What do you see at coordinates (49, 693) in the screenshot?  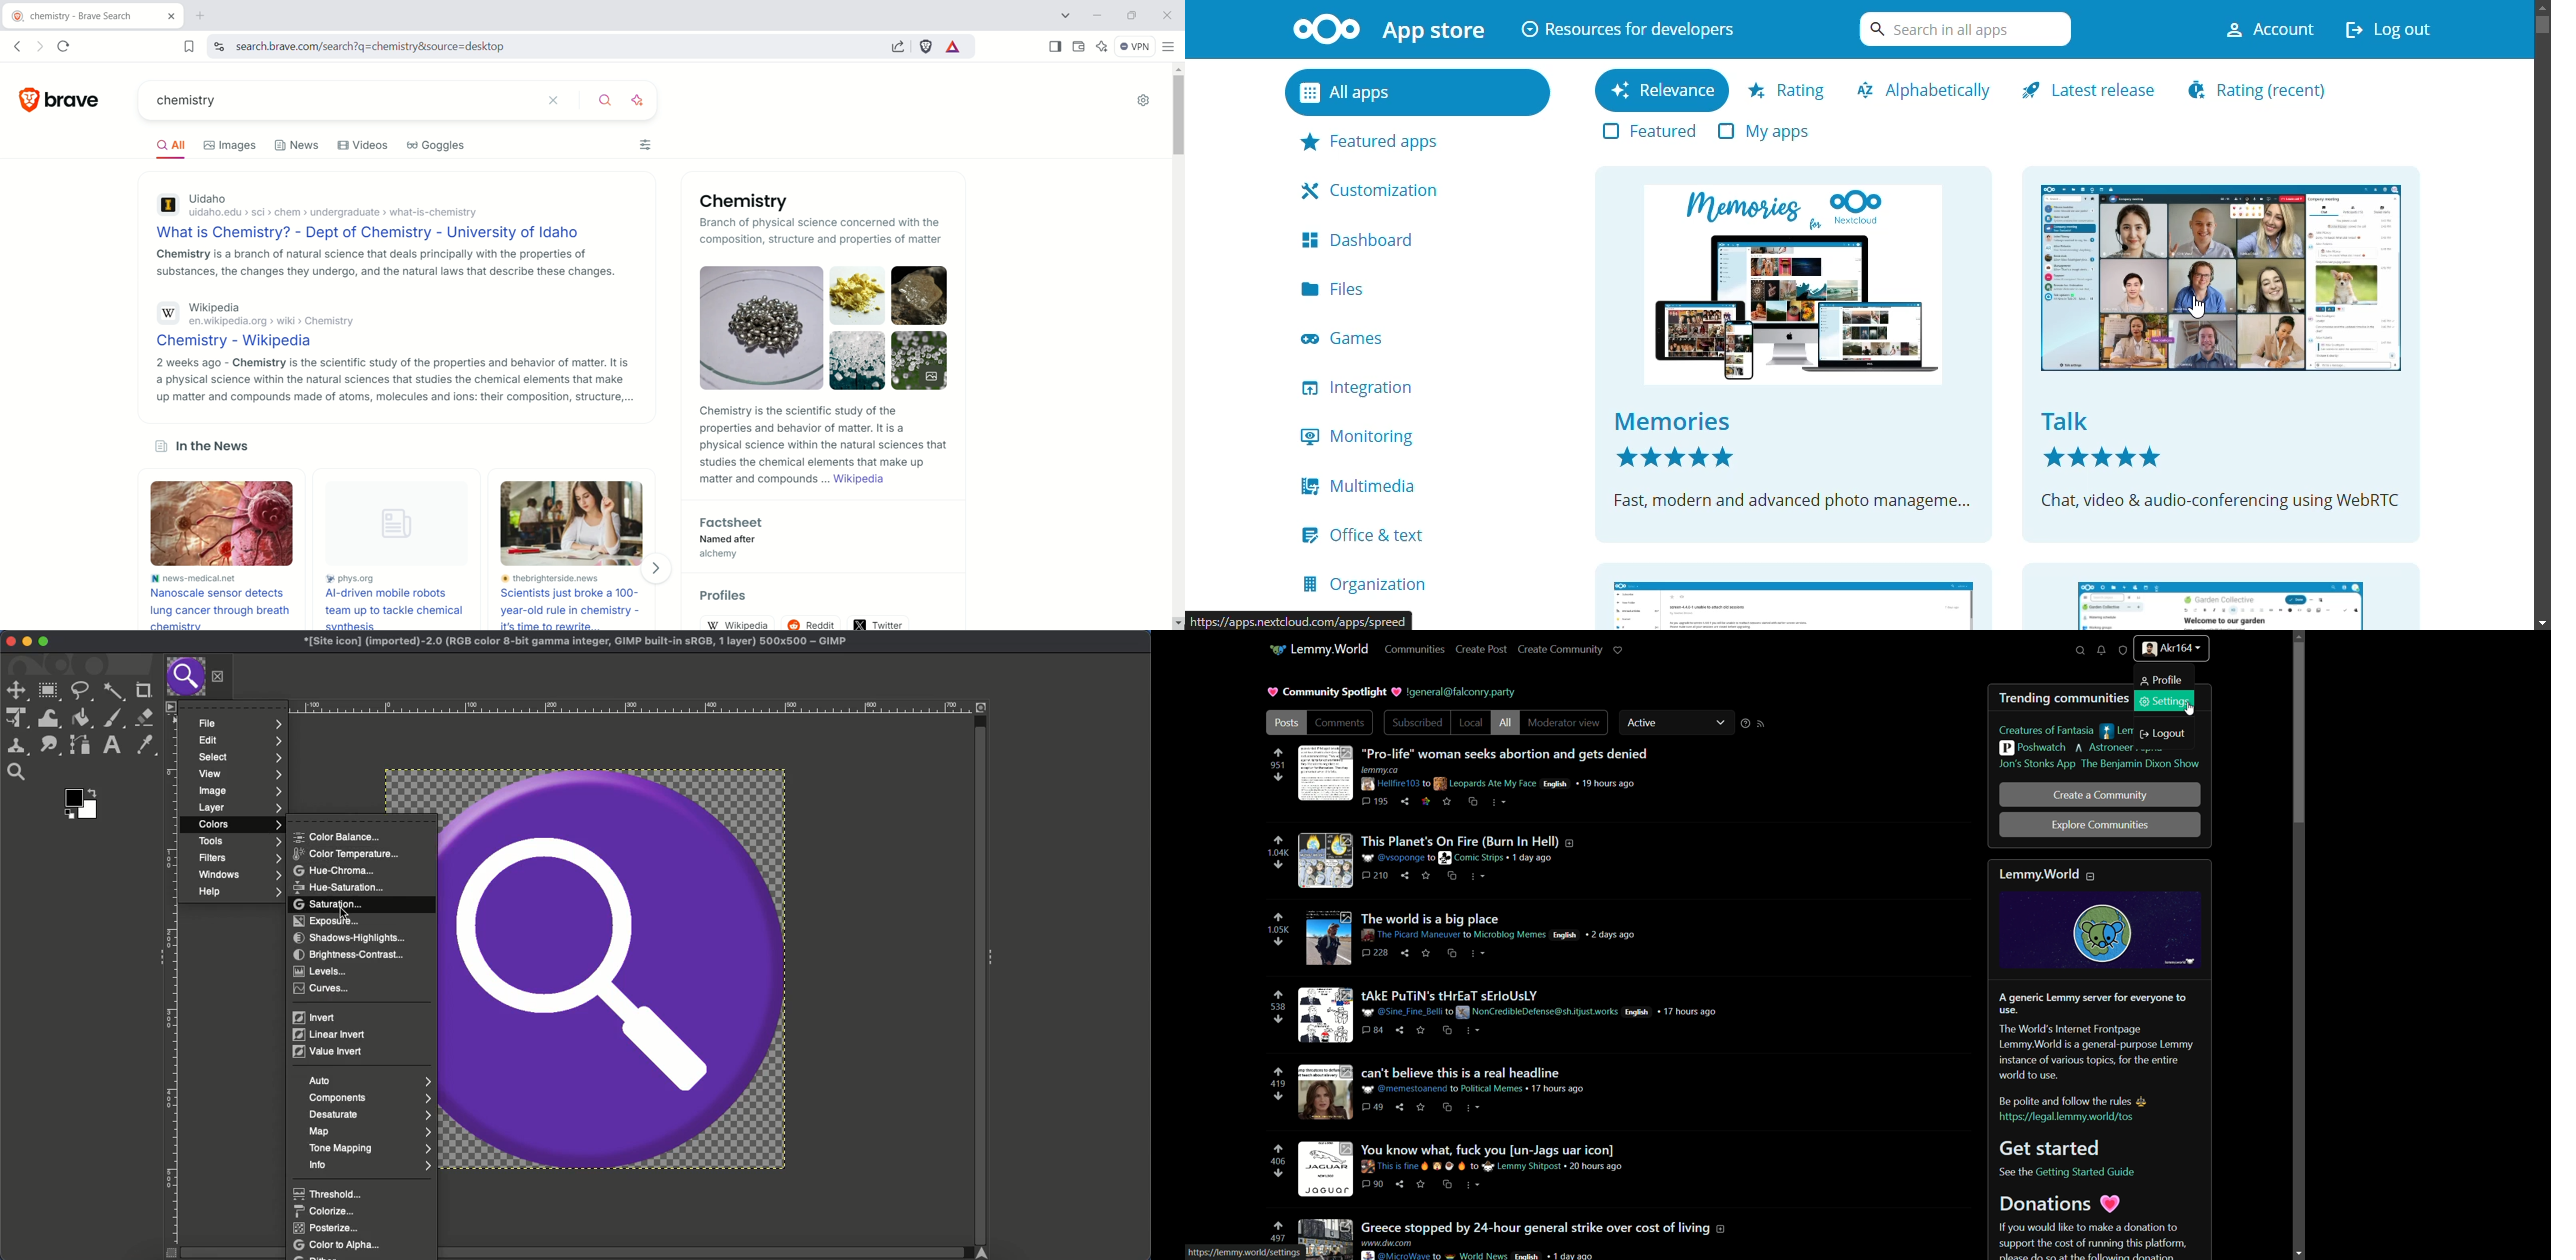 I see `Rectangular selector` at bounding box center [49, 693].